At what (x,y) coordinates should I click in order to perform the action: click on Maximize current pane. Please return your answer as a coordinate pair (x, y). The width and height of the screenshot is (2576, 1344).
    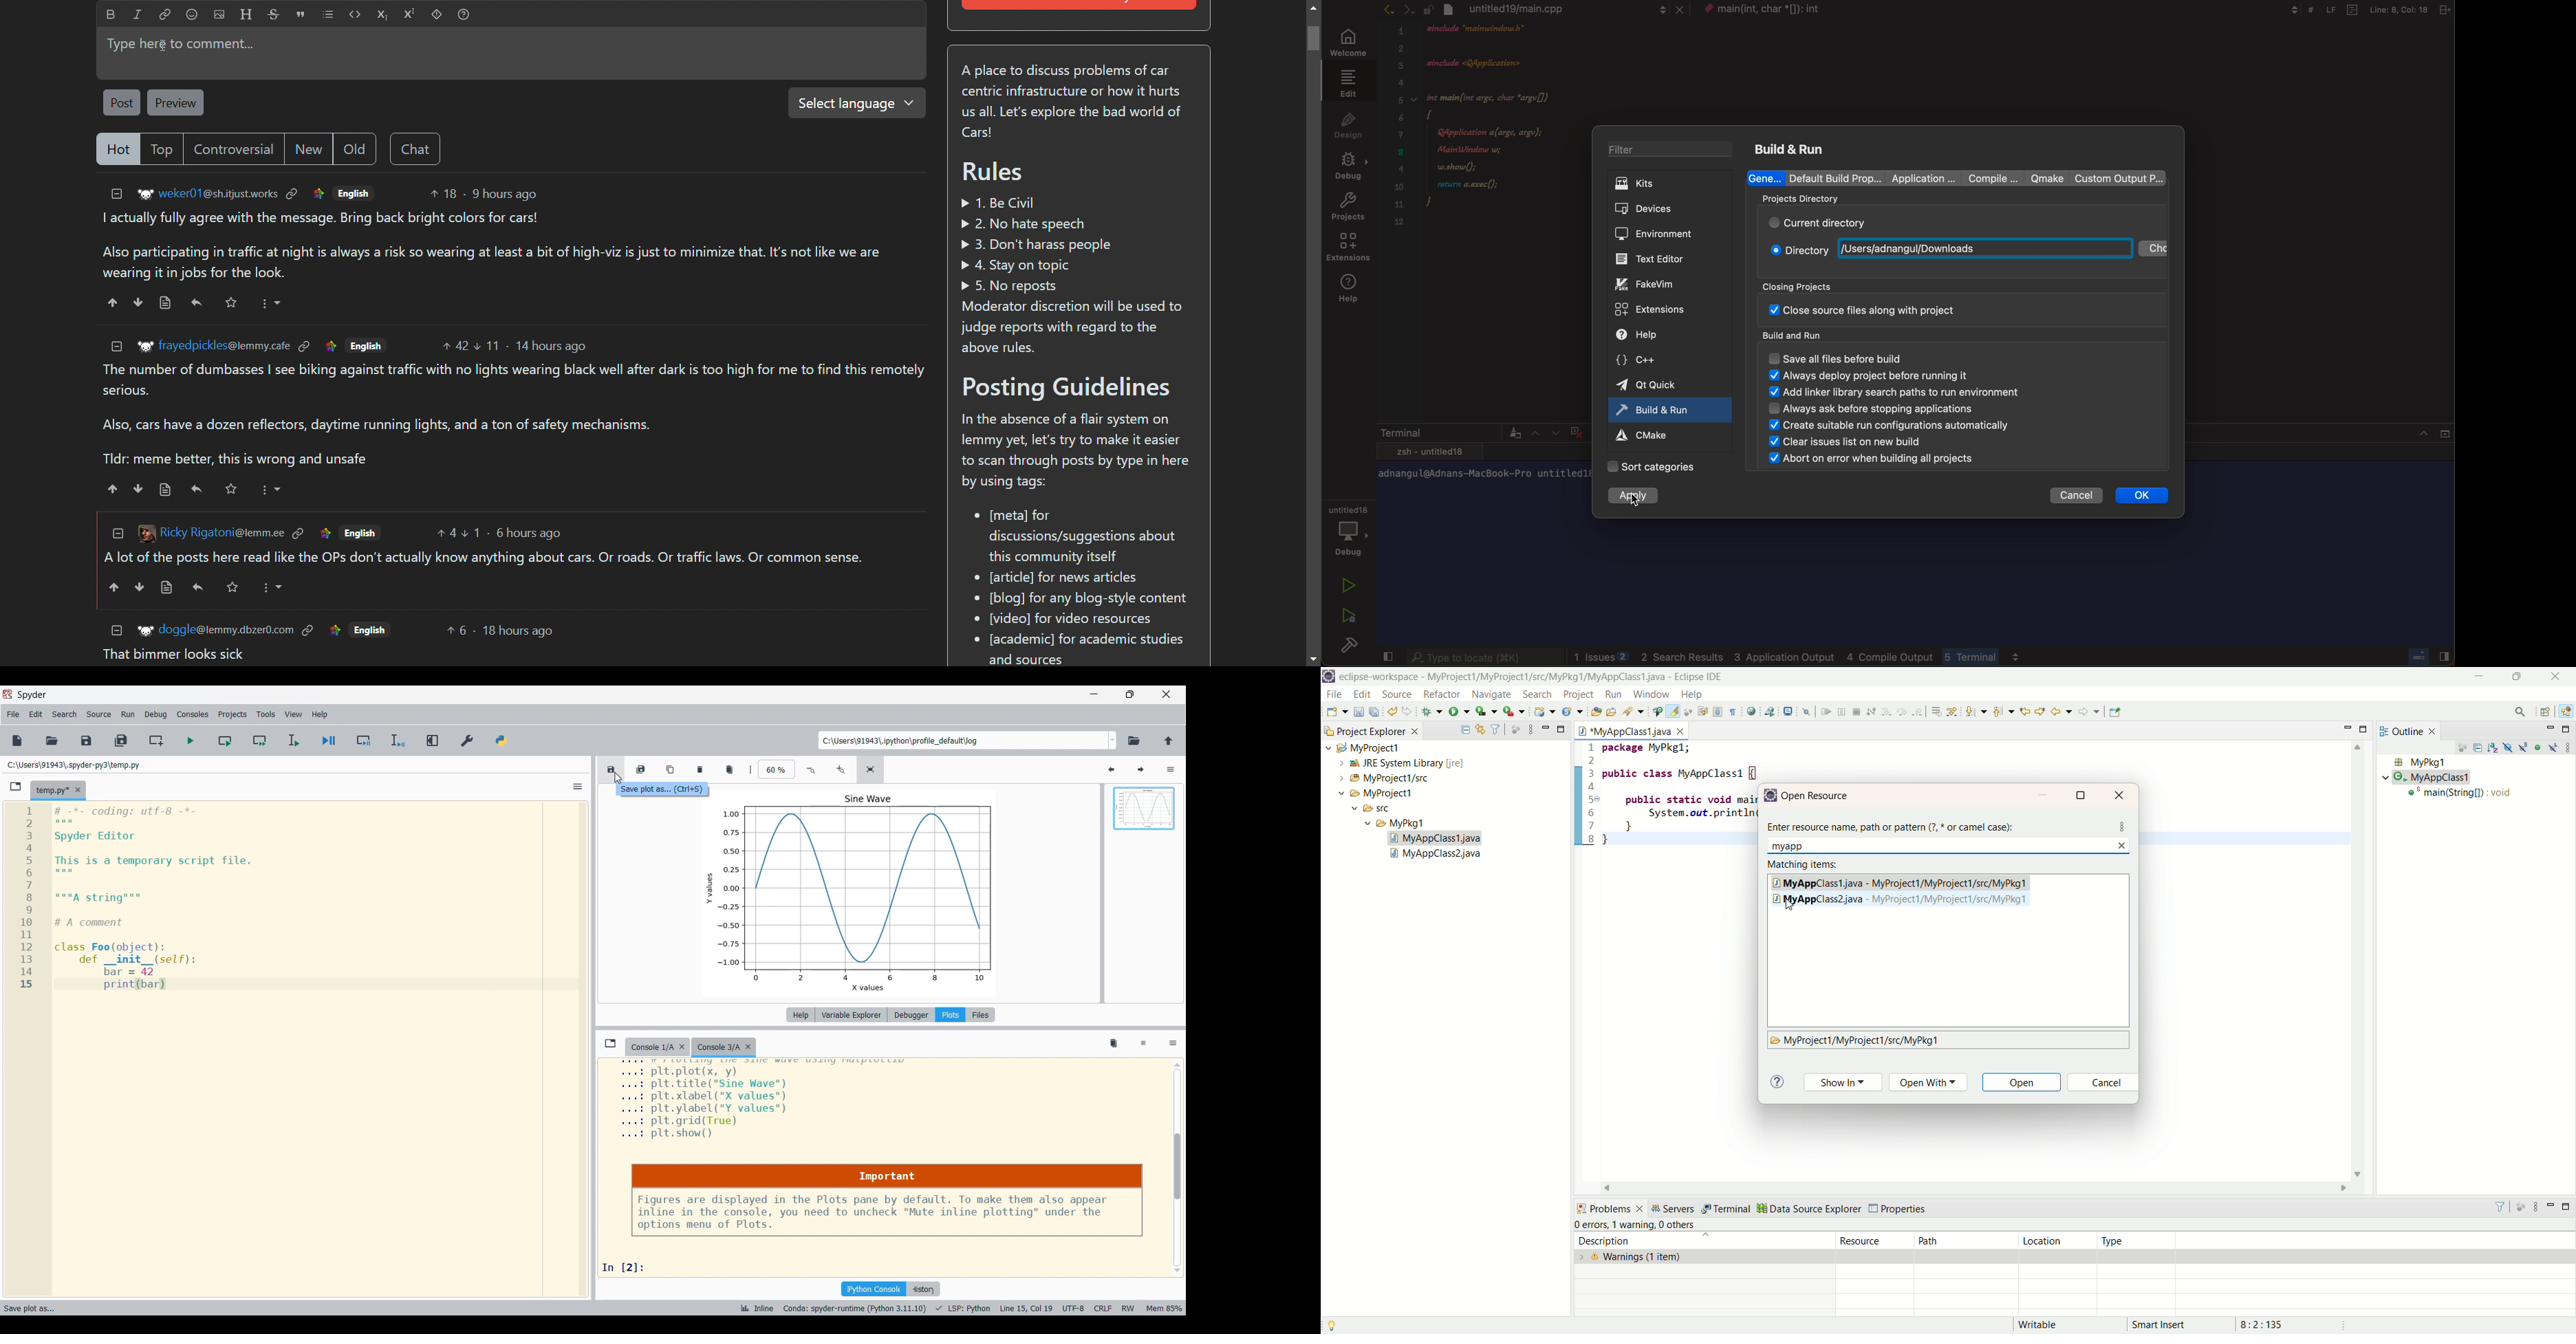
    Looking at the image, I should click on (433, 740).